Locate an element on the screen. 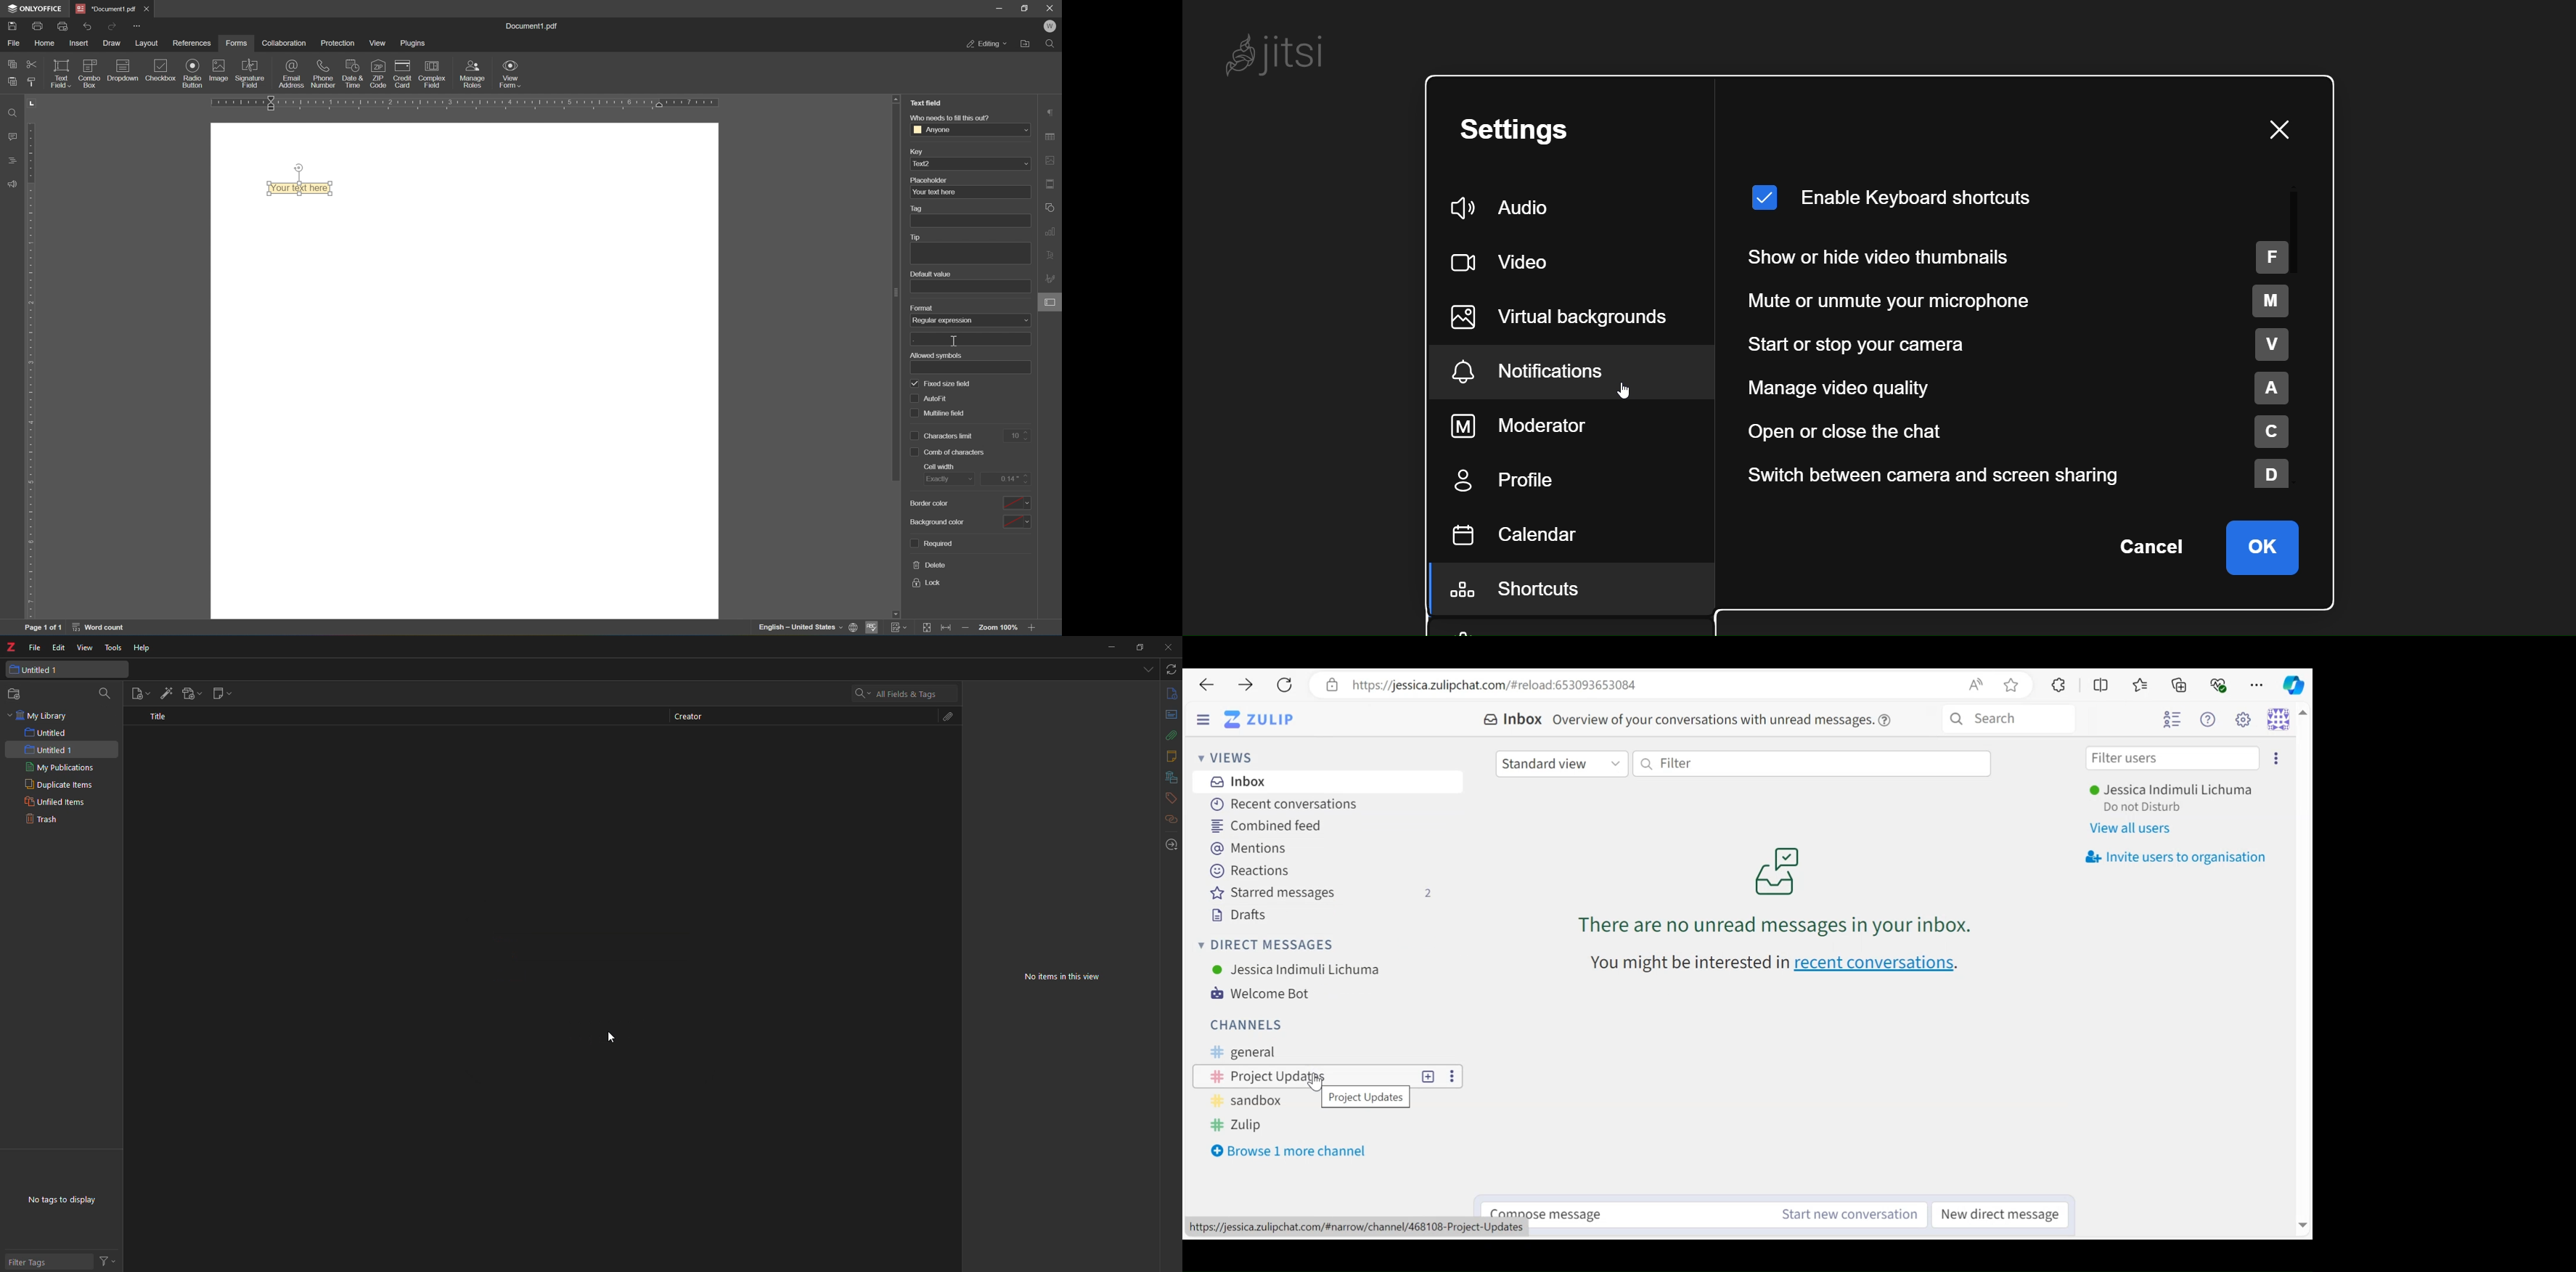 Image resolution: width=2576 pixels, height=1288 pixels. Direct Messages is located at coordinates (1269, 945).